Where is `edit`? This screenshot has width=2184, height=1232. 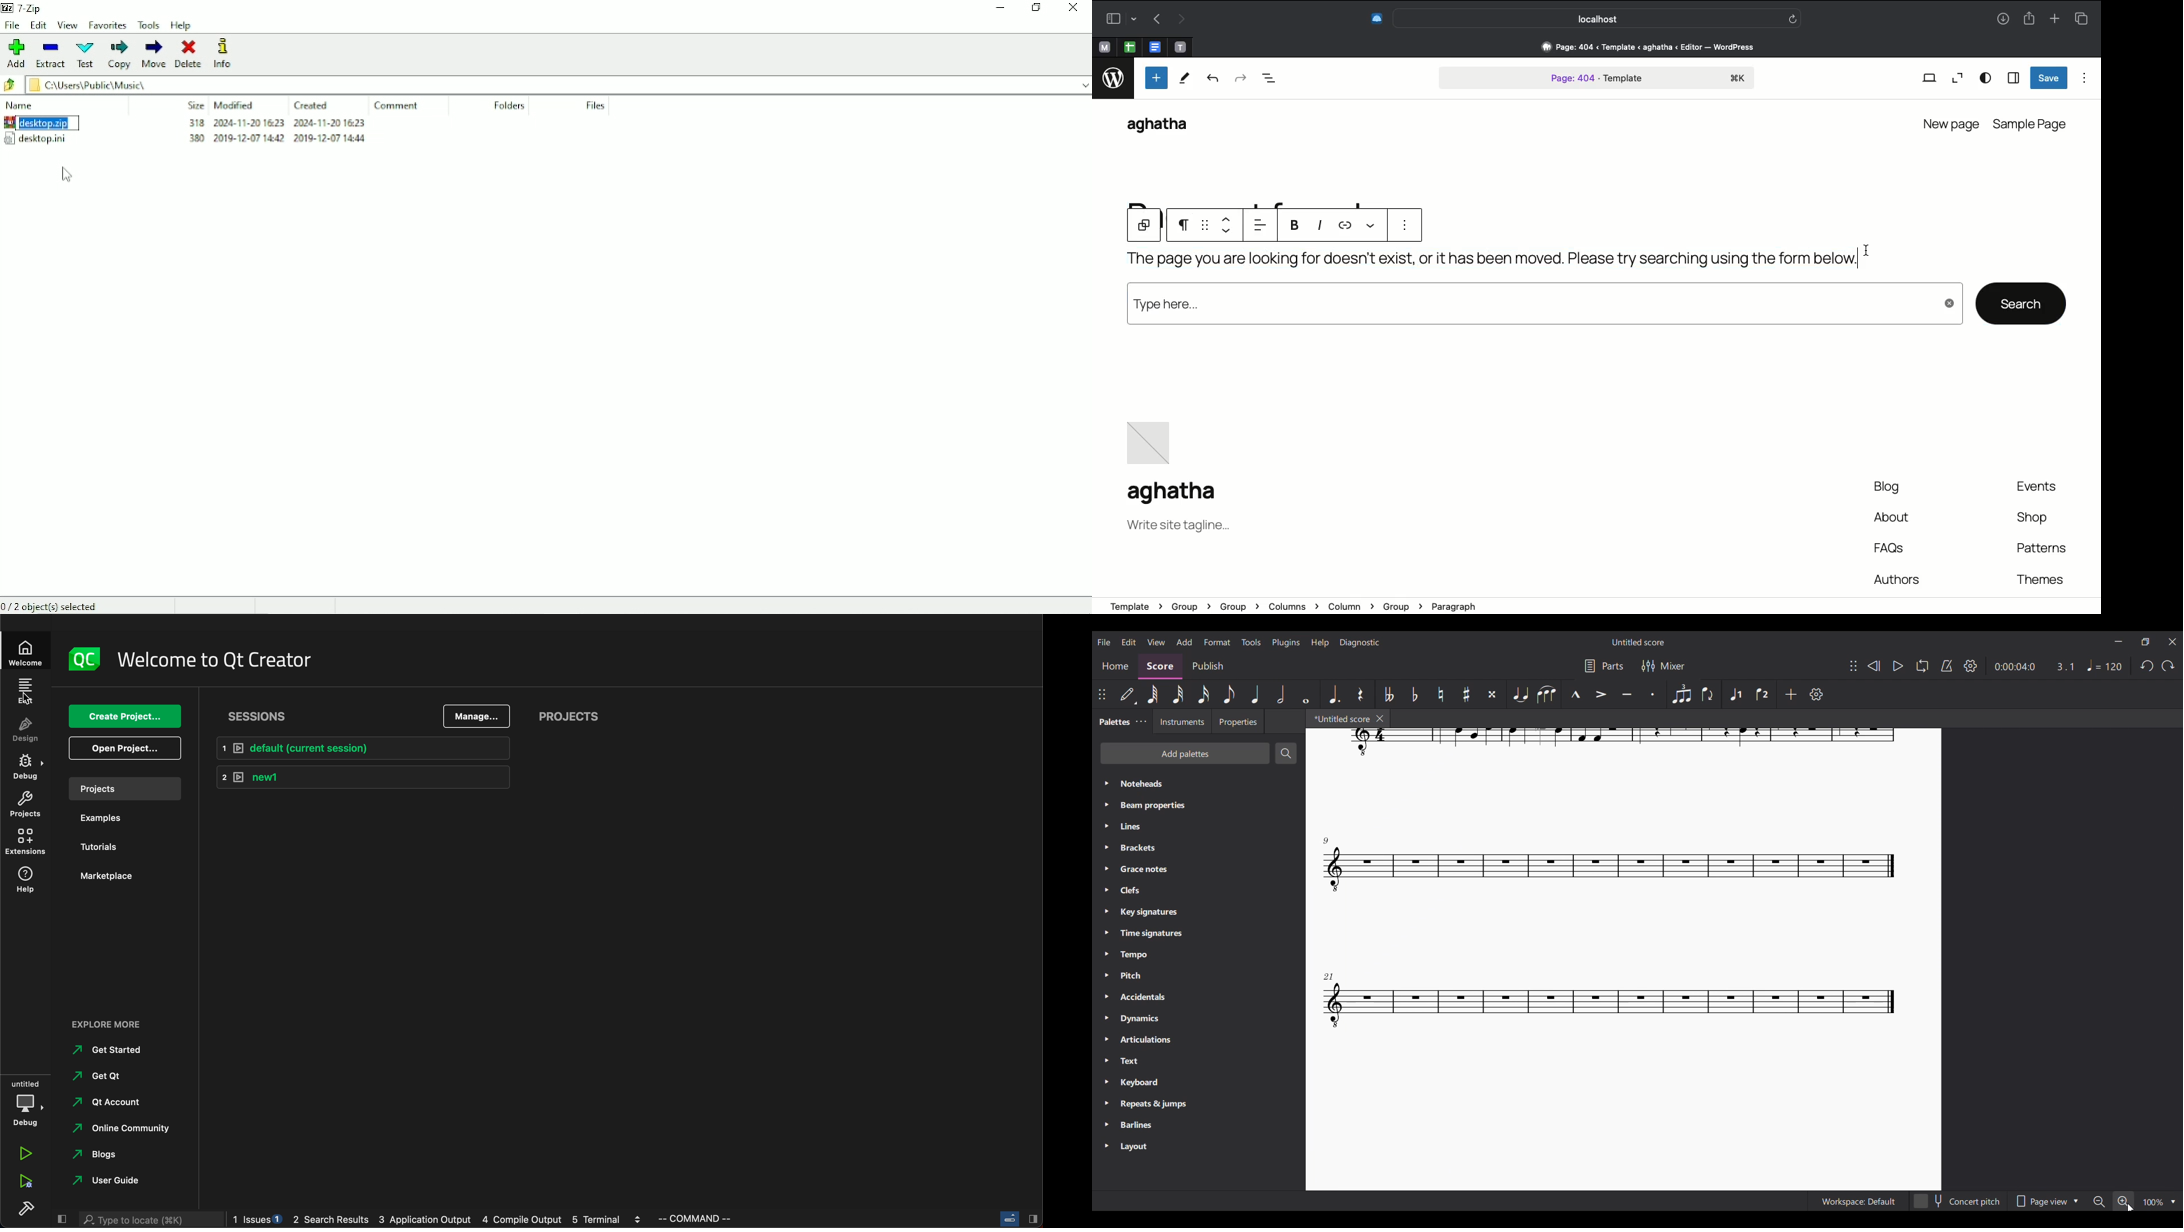
edit is located at coordinates (26, 692).